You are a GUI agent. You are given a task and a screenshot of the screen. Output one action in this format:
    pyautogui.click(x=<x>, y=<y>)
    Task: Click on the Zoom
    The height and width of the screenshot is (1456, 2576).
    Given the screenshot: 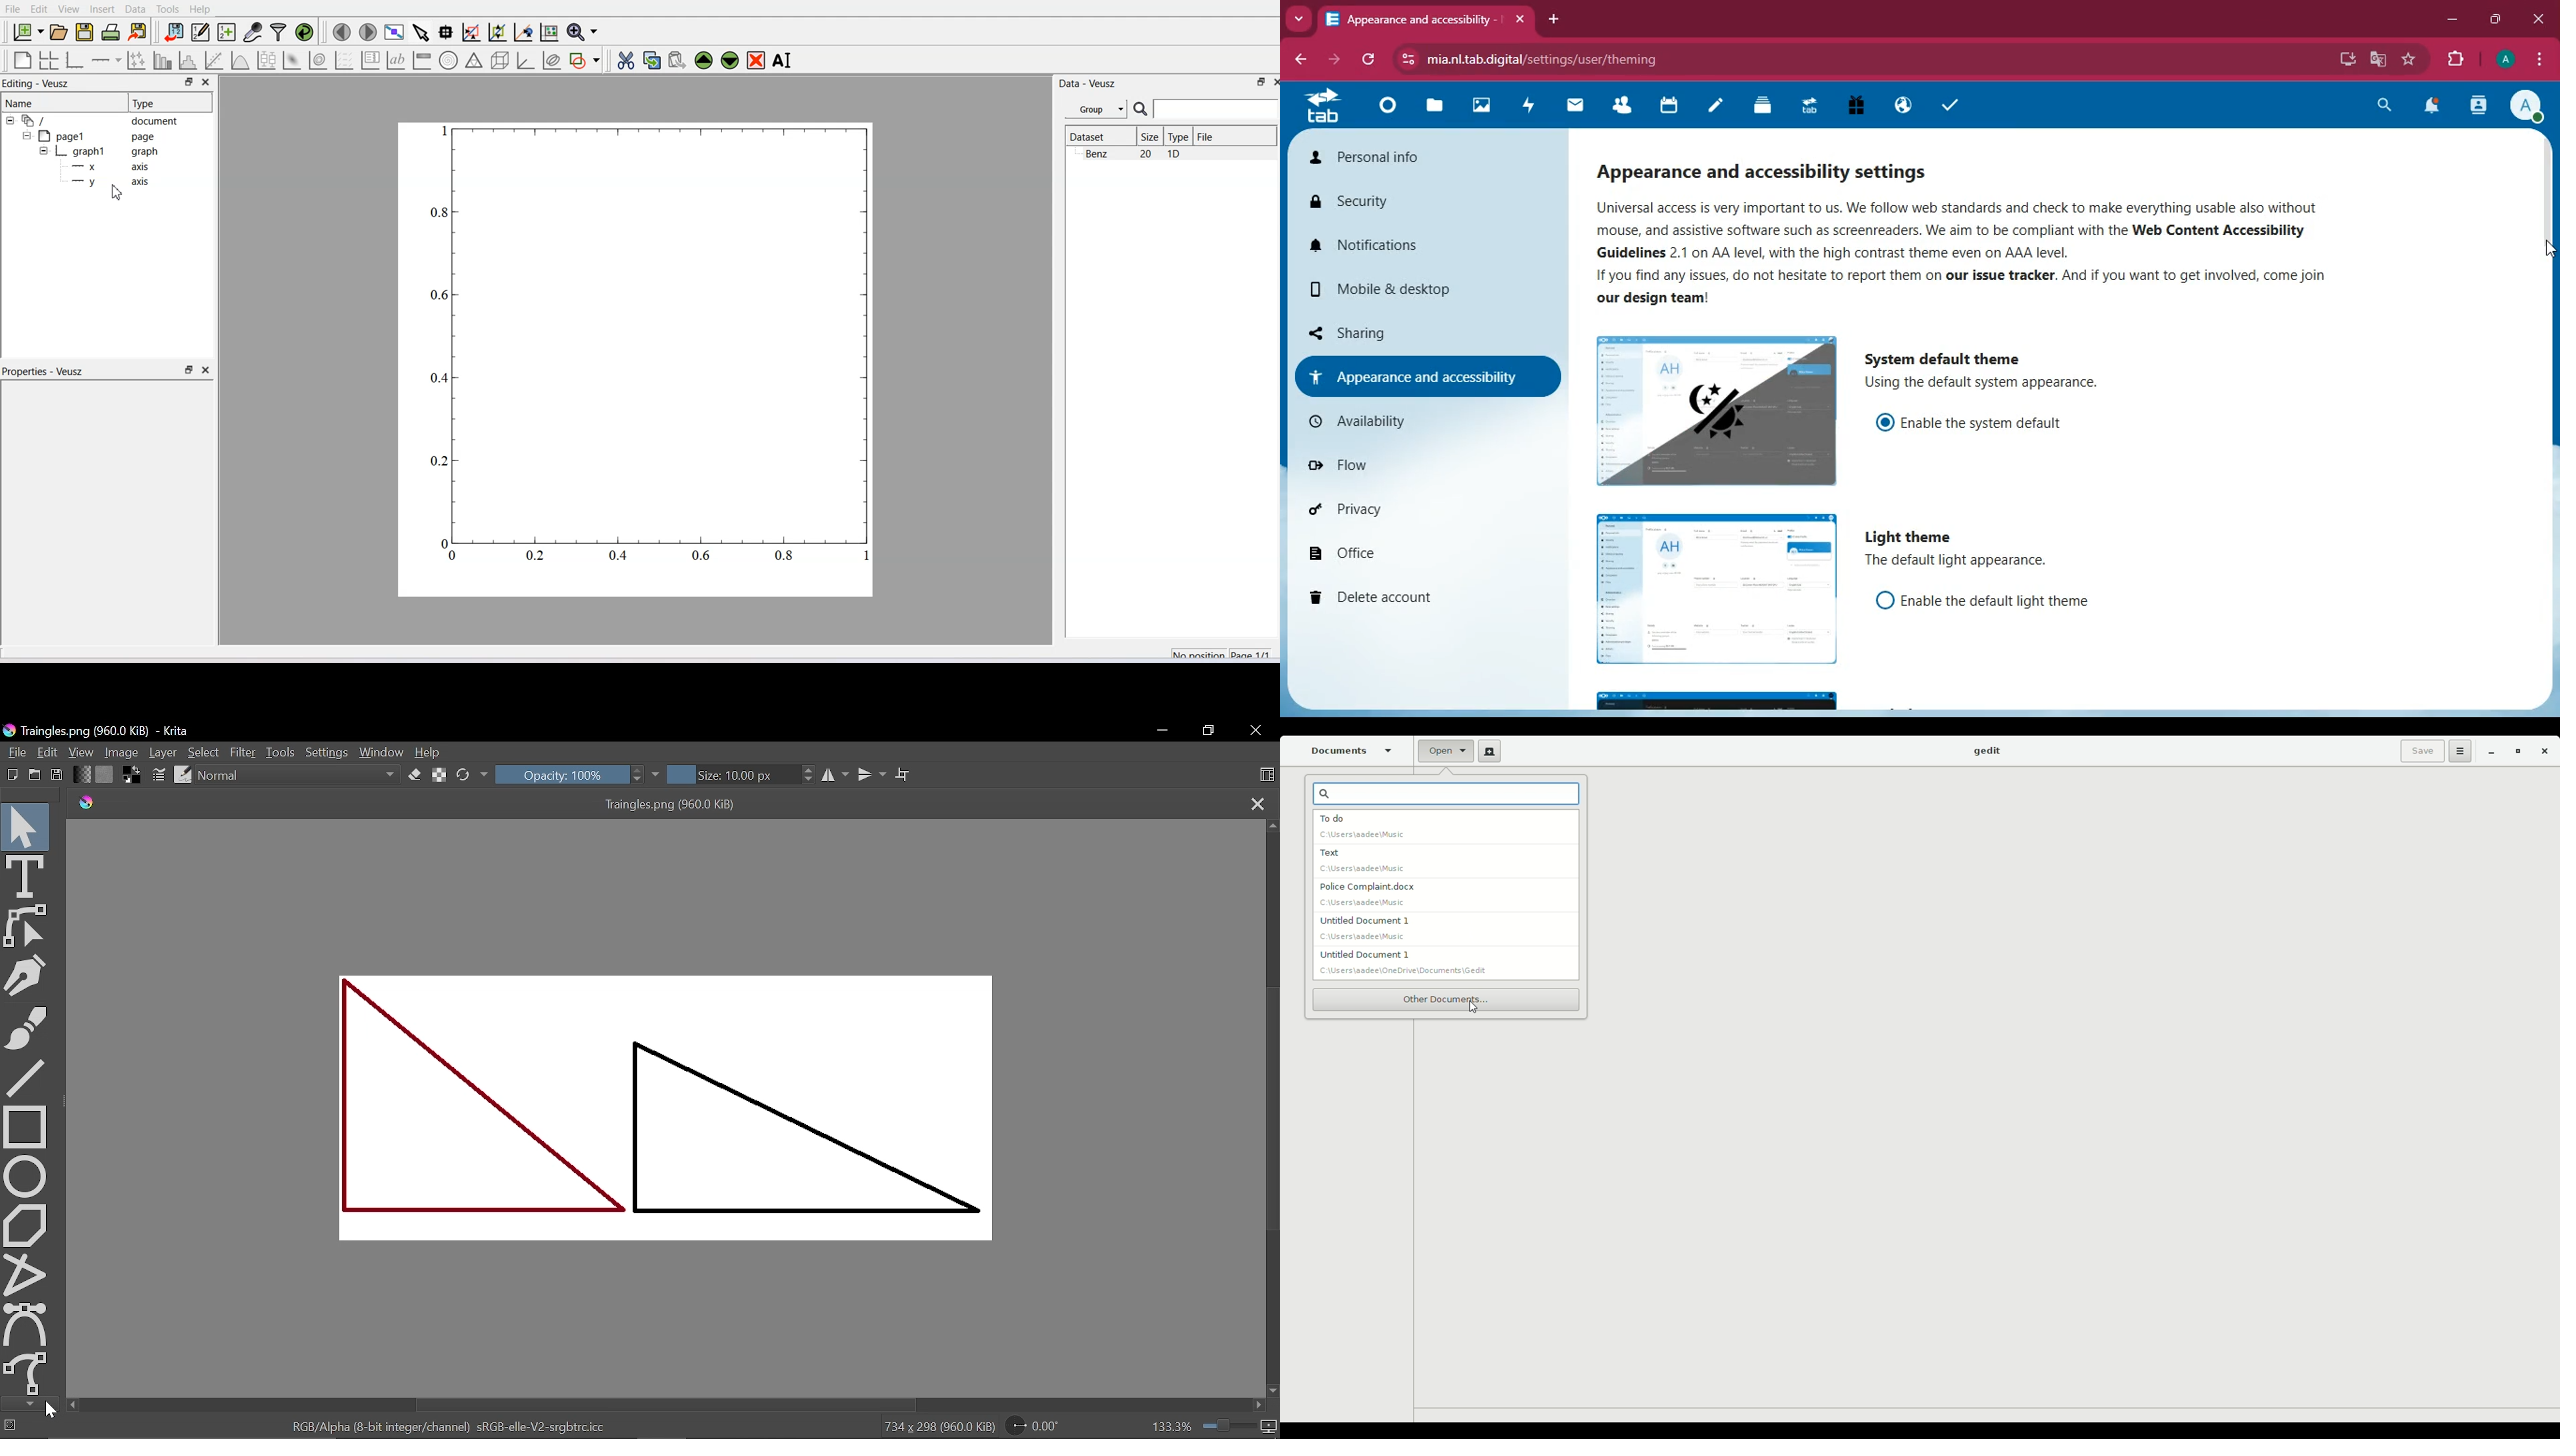 What is the action you would take?
    pyautogui.click(x=1226, y=1427)
    